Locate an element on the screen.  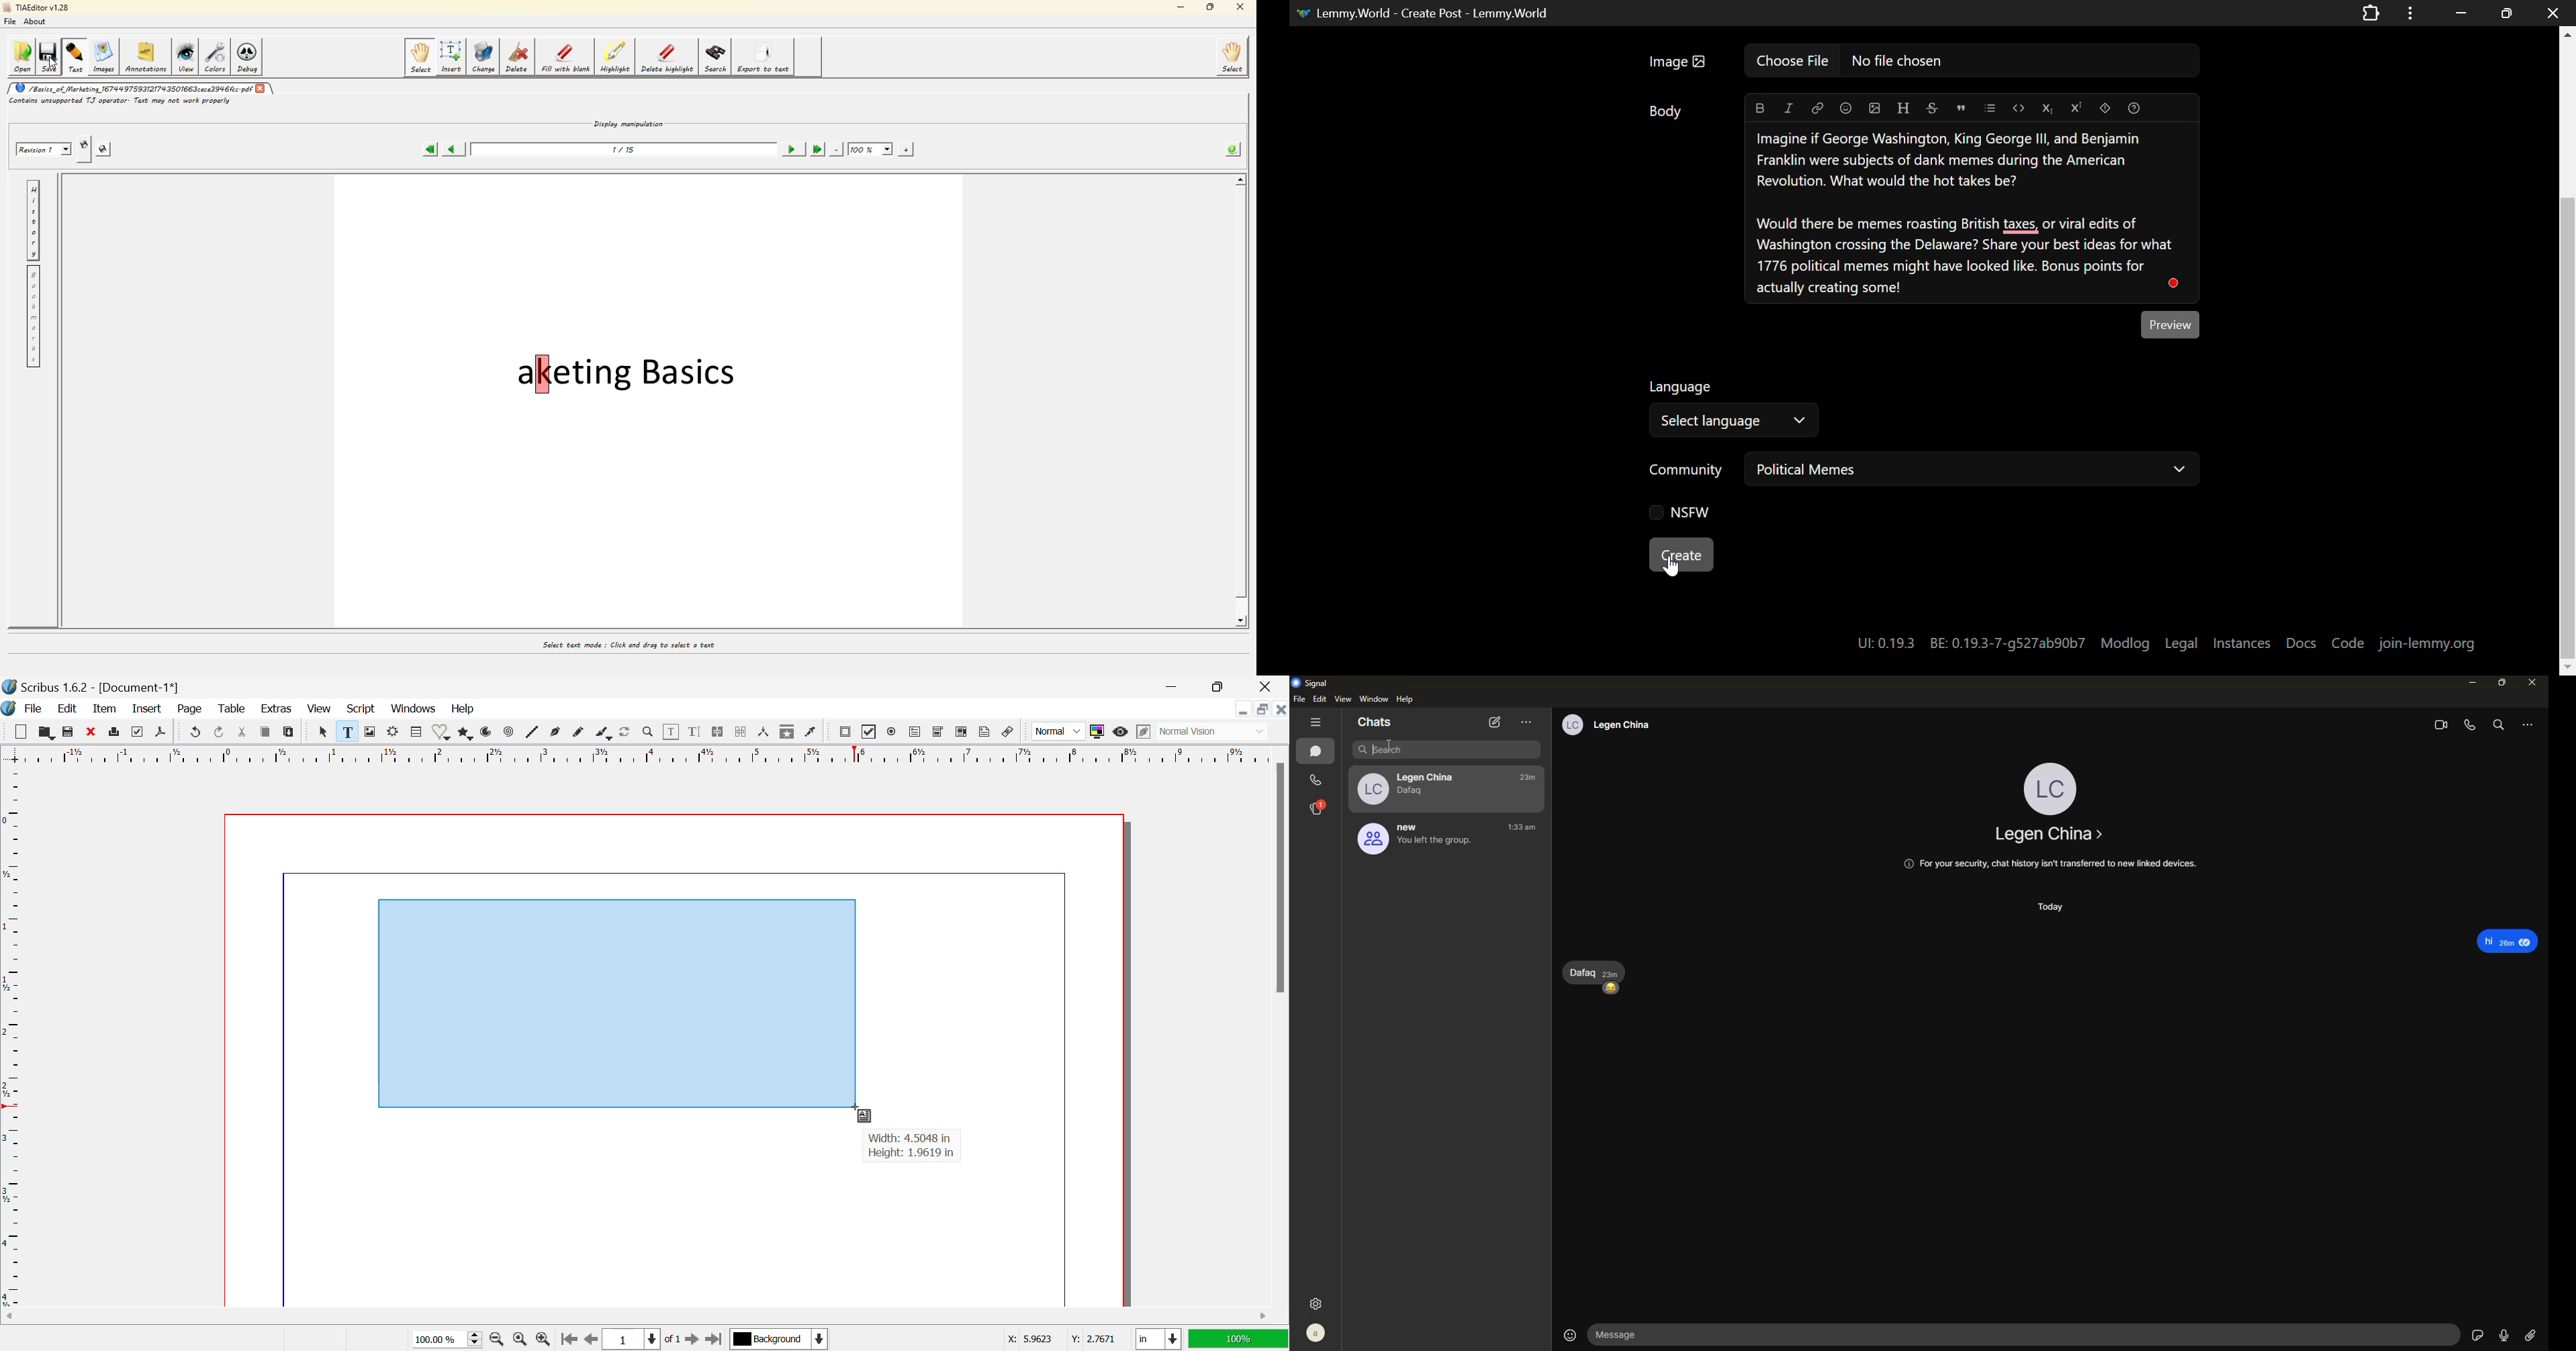
Normal Vision is located at coordinates (1215, 733).